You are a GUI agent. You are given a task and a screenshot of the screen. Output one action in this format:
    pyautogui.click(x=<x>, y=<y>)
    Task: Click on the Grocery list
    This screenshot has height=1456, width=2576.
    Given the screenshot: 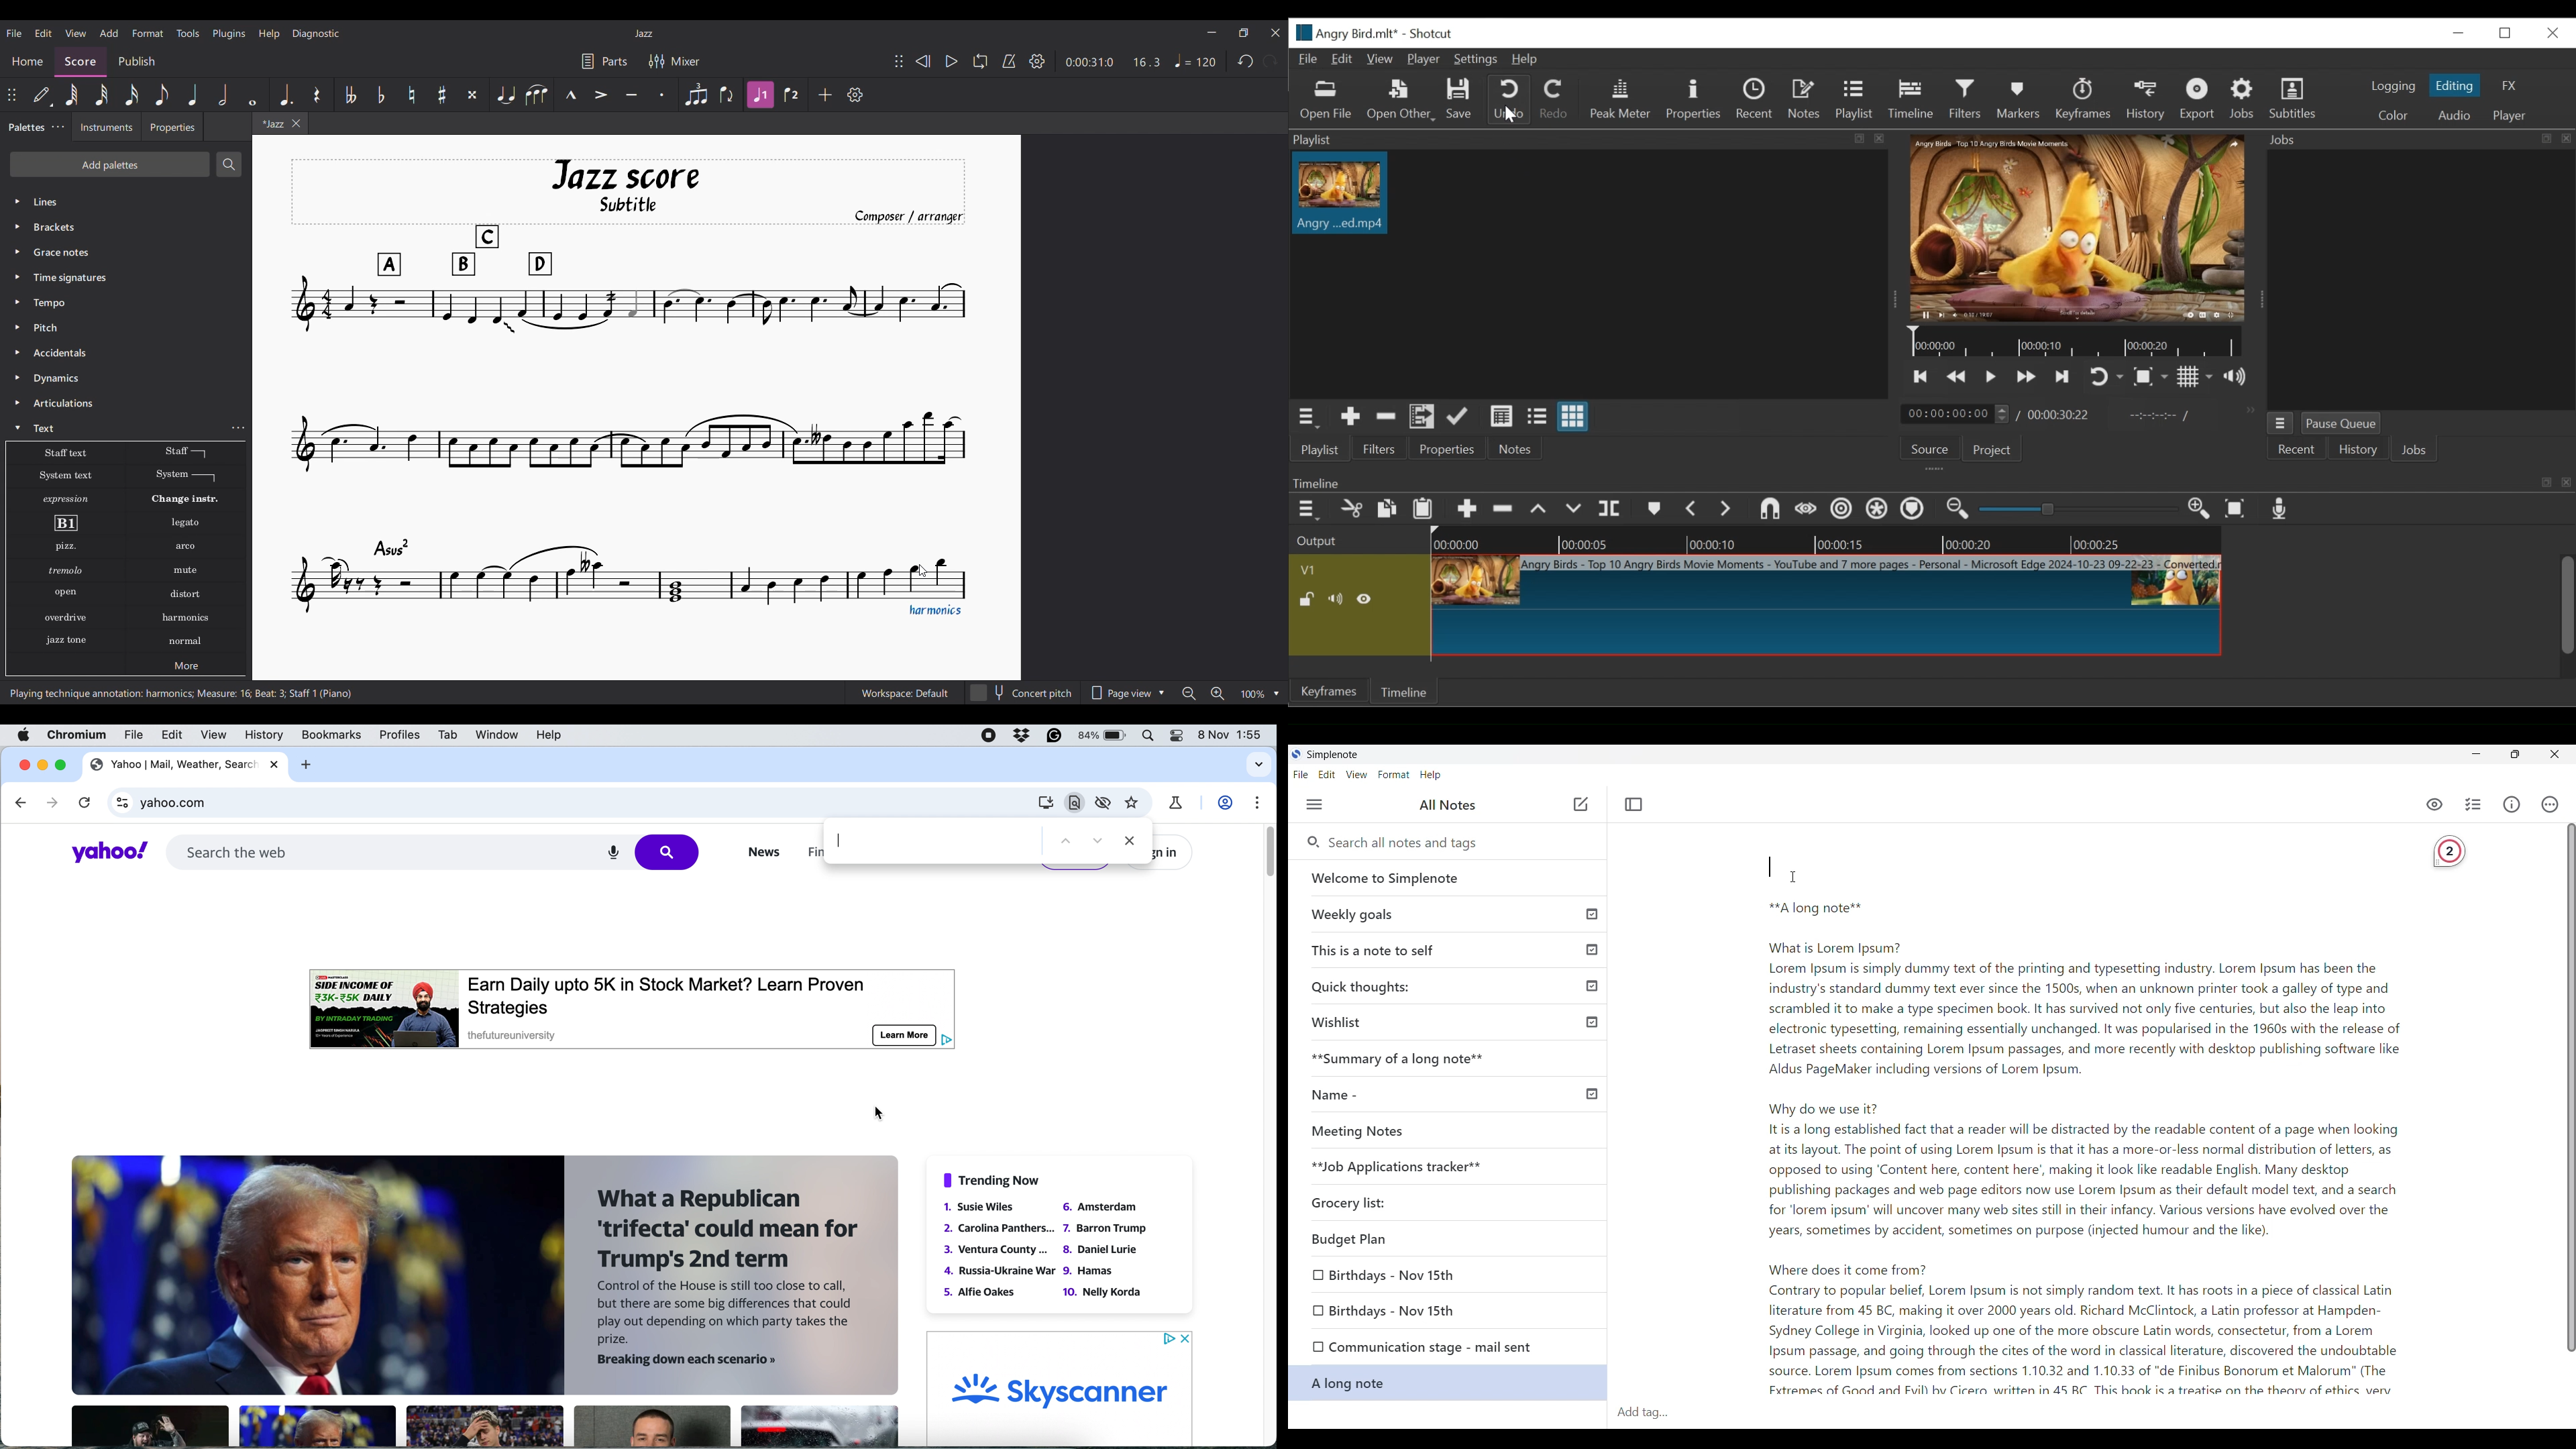 What is the action you would take?
    pyautogui.click(x=1369, y=1197)
    